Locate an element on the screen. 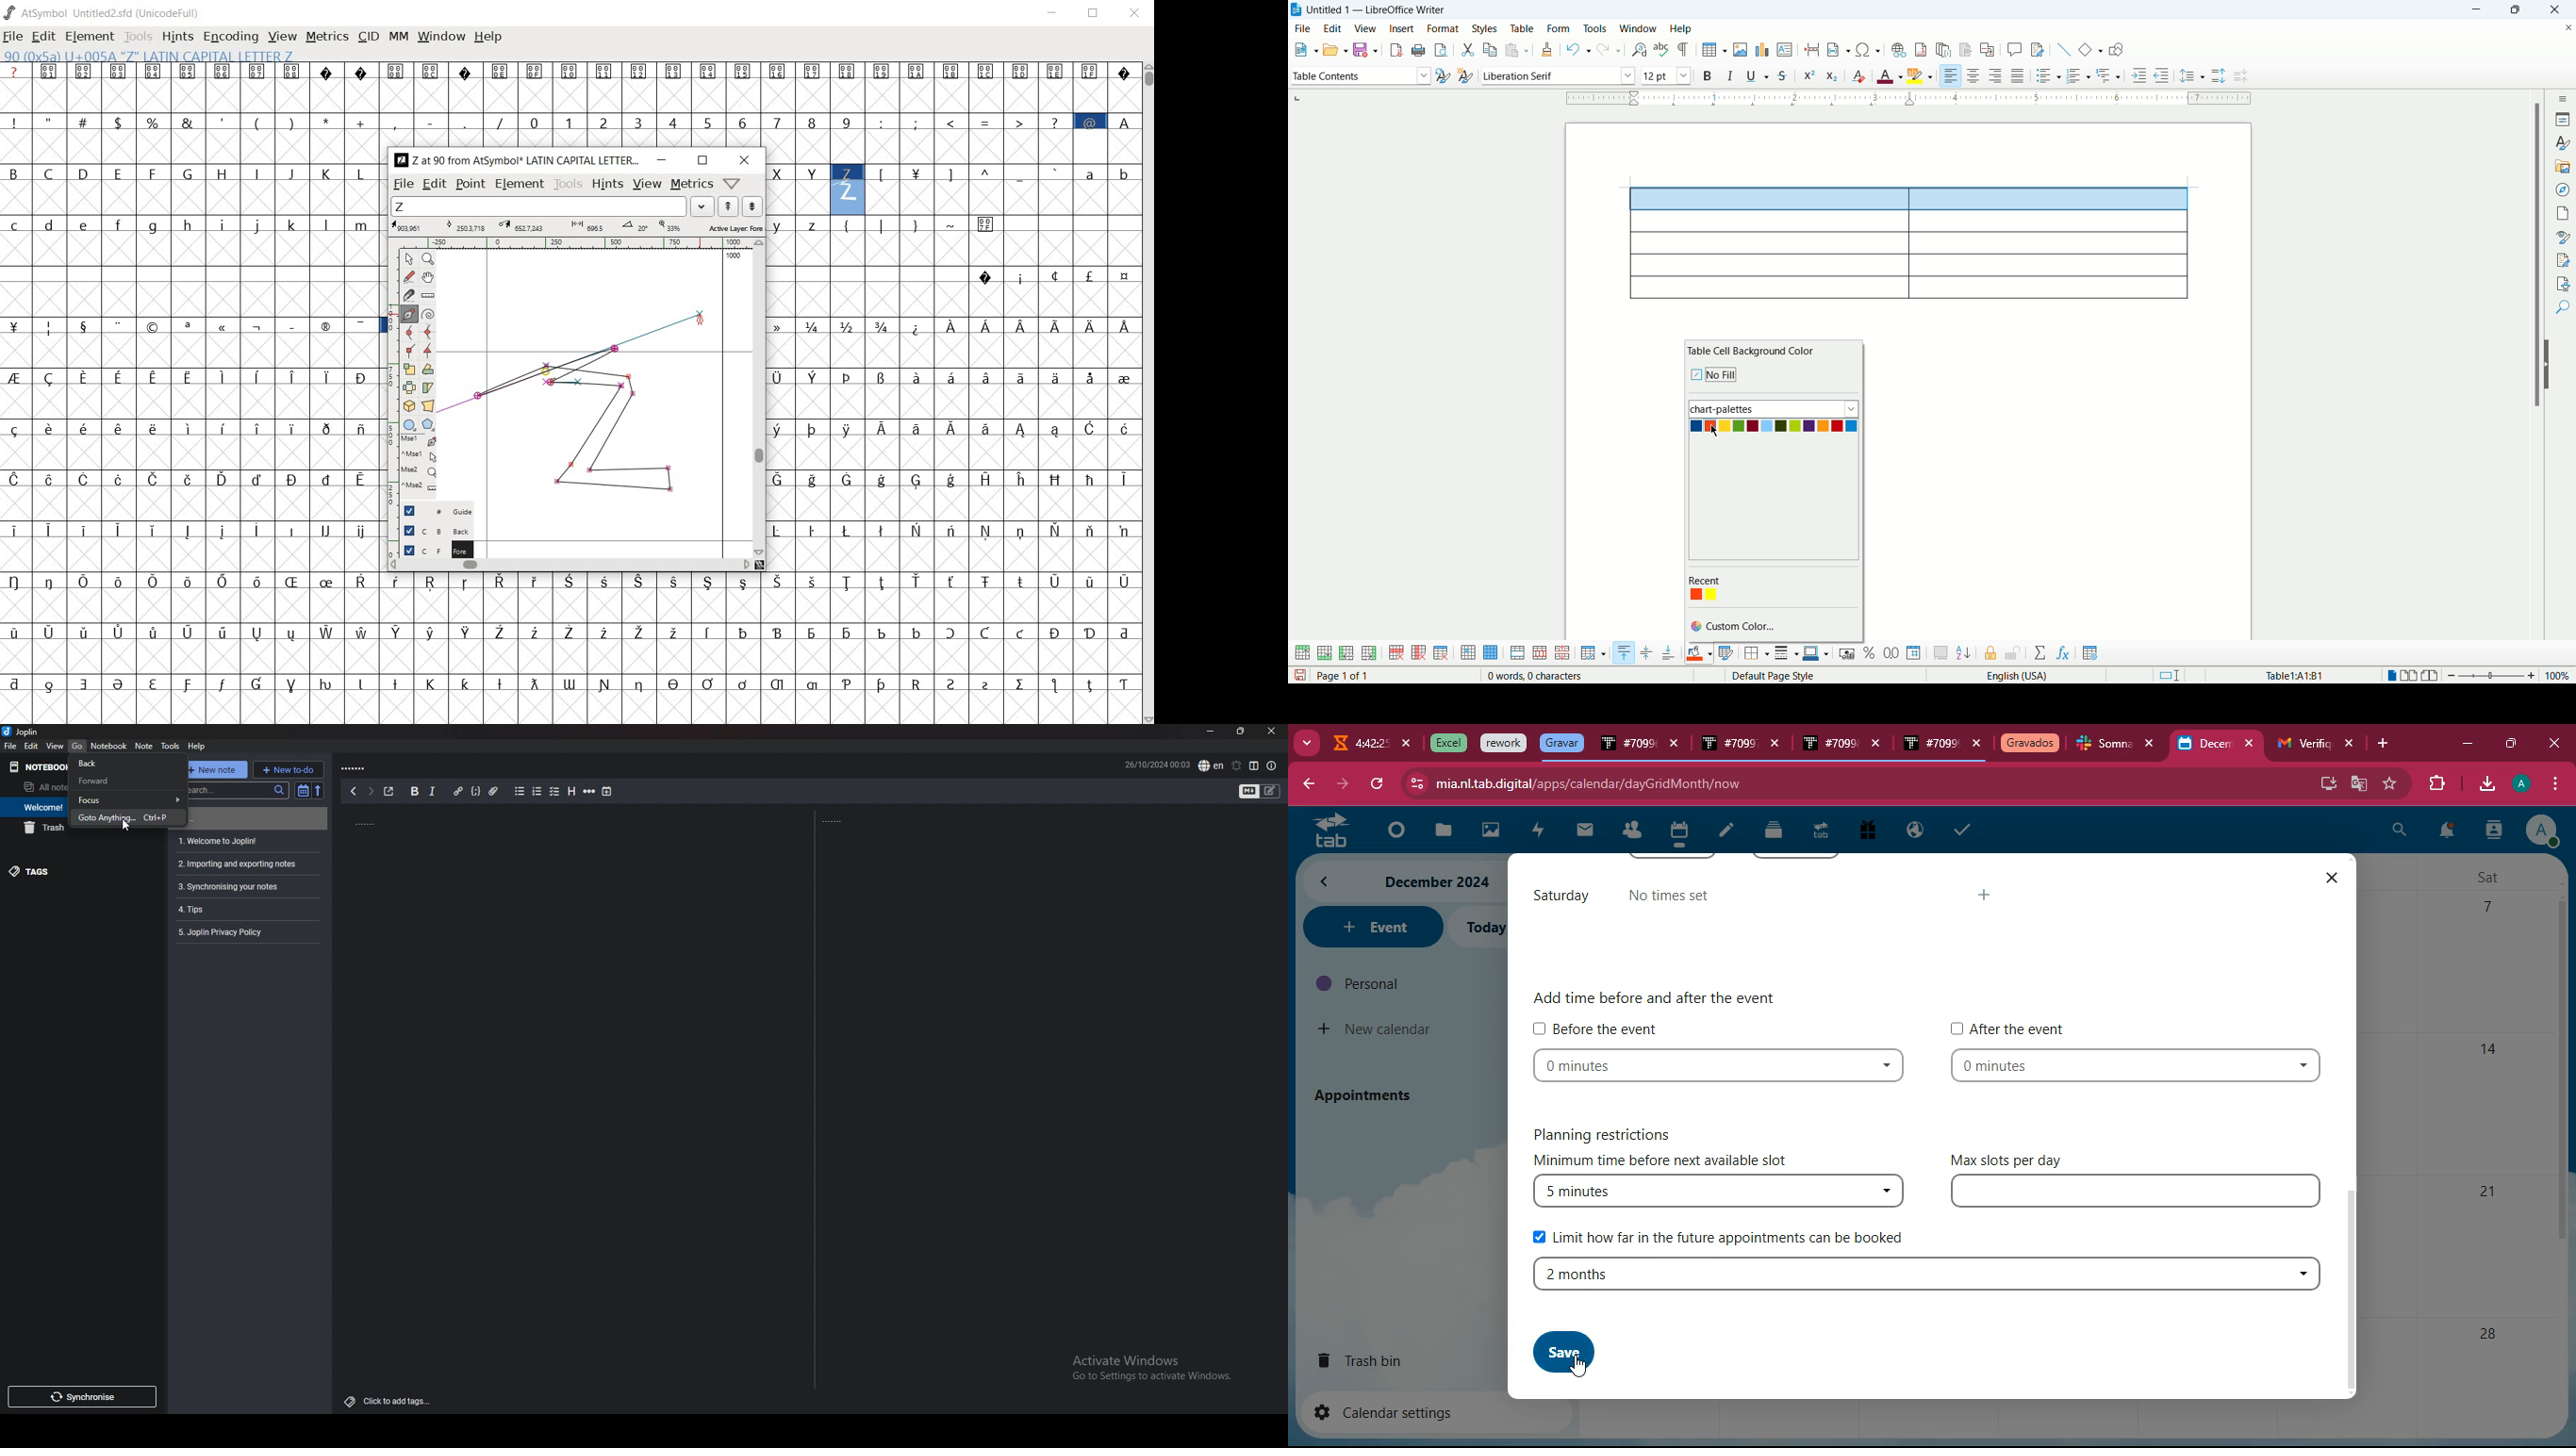 This screenshot has width=2576, height=1456. tab is located at coordinates (1445, 743).